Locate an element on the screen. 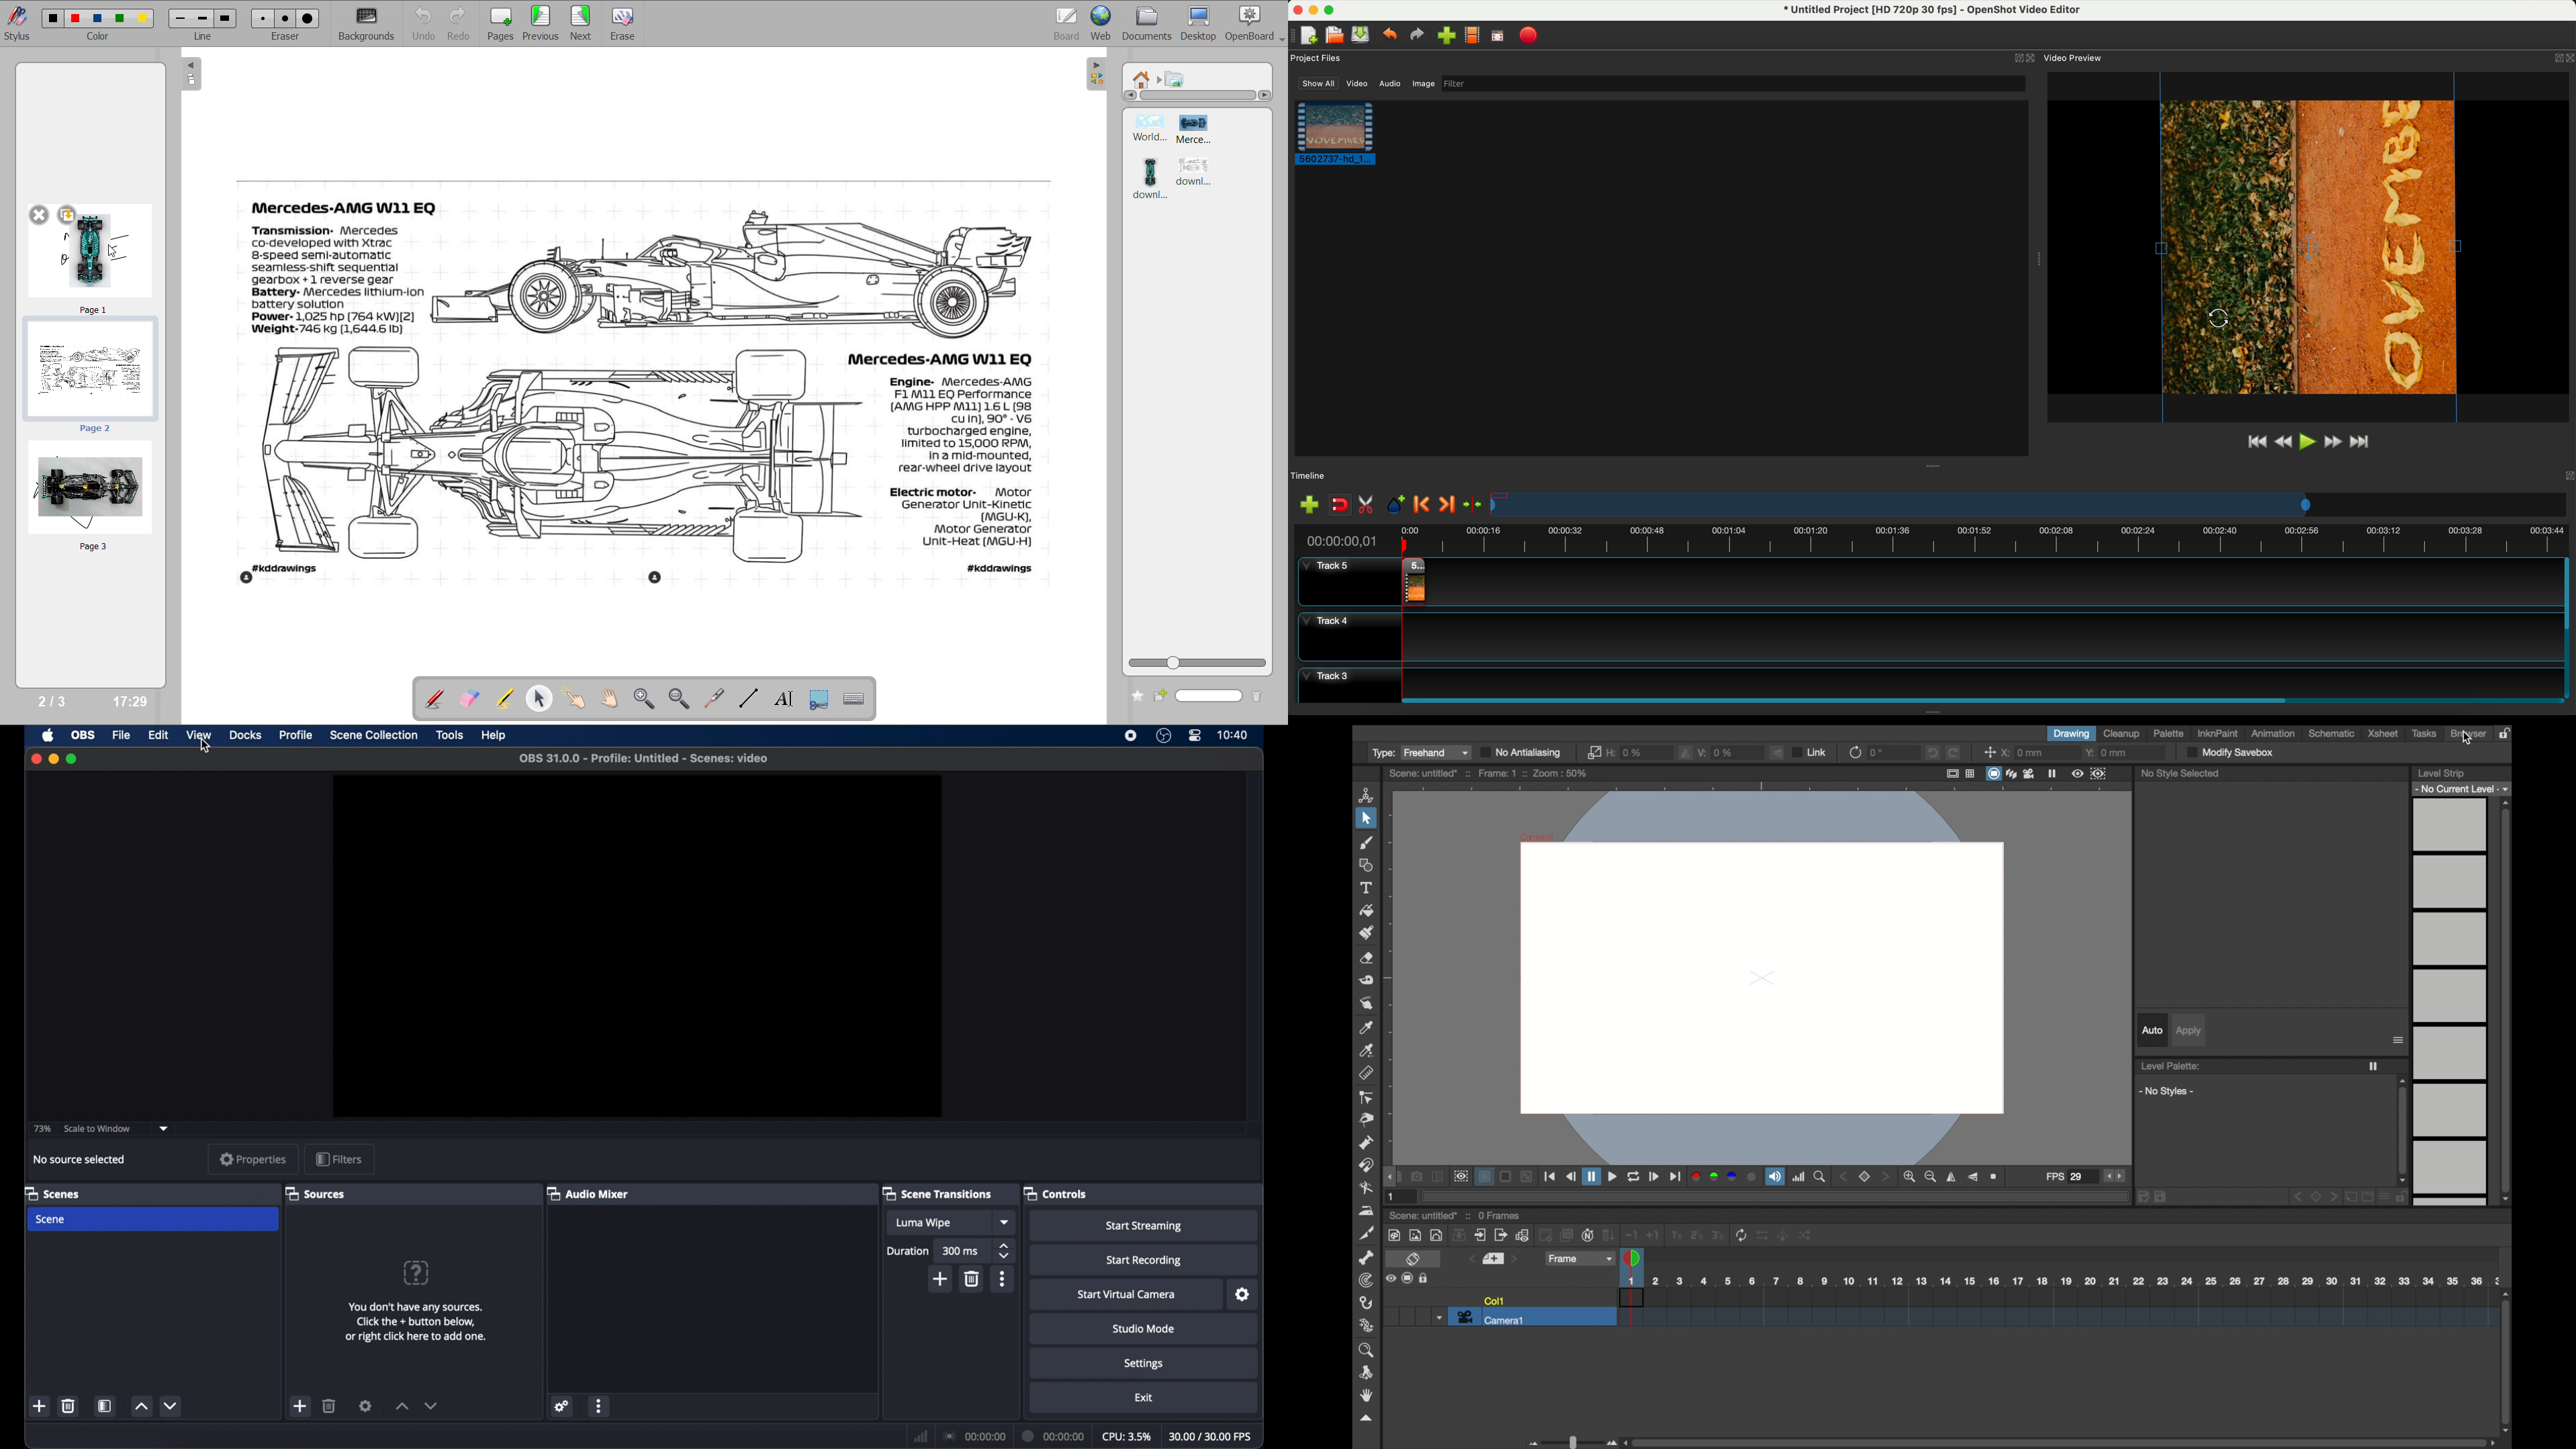 The width and height of the screenshot is (2576, 1456). dropdown is located at coordinates (1006, 1223).